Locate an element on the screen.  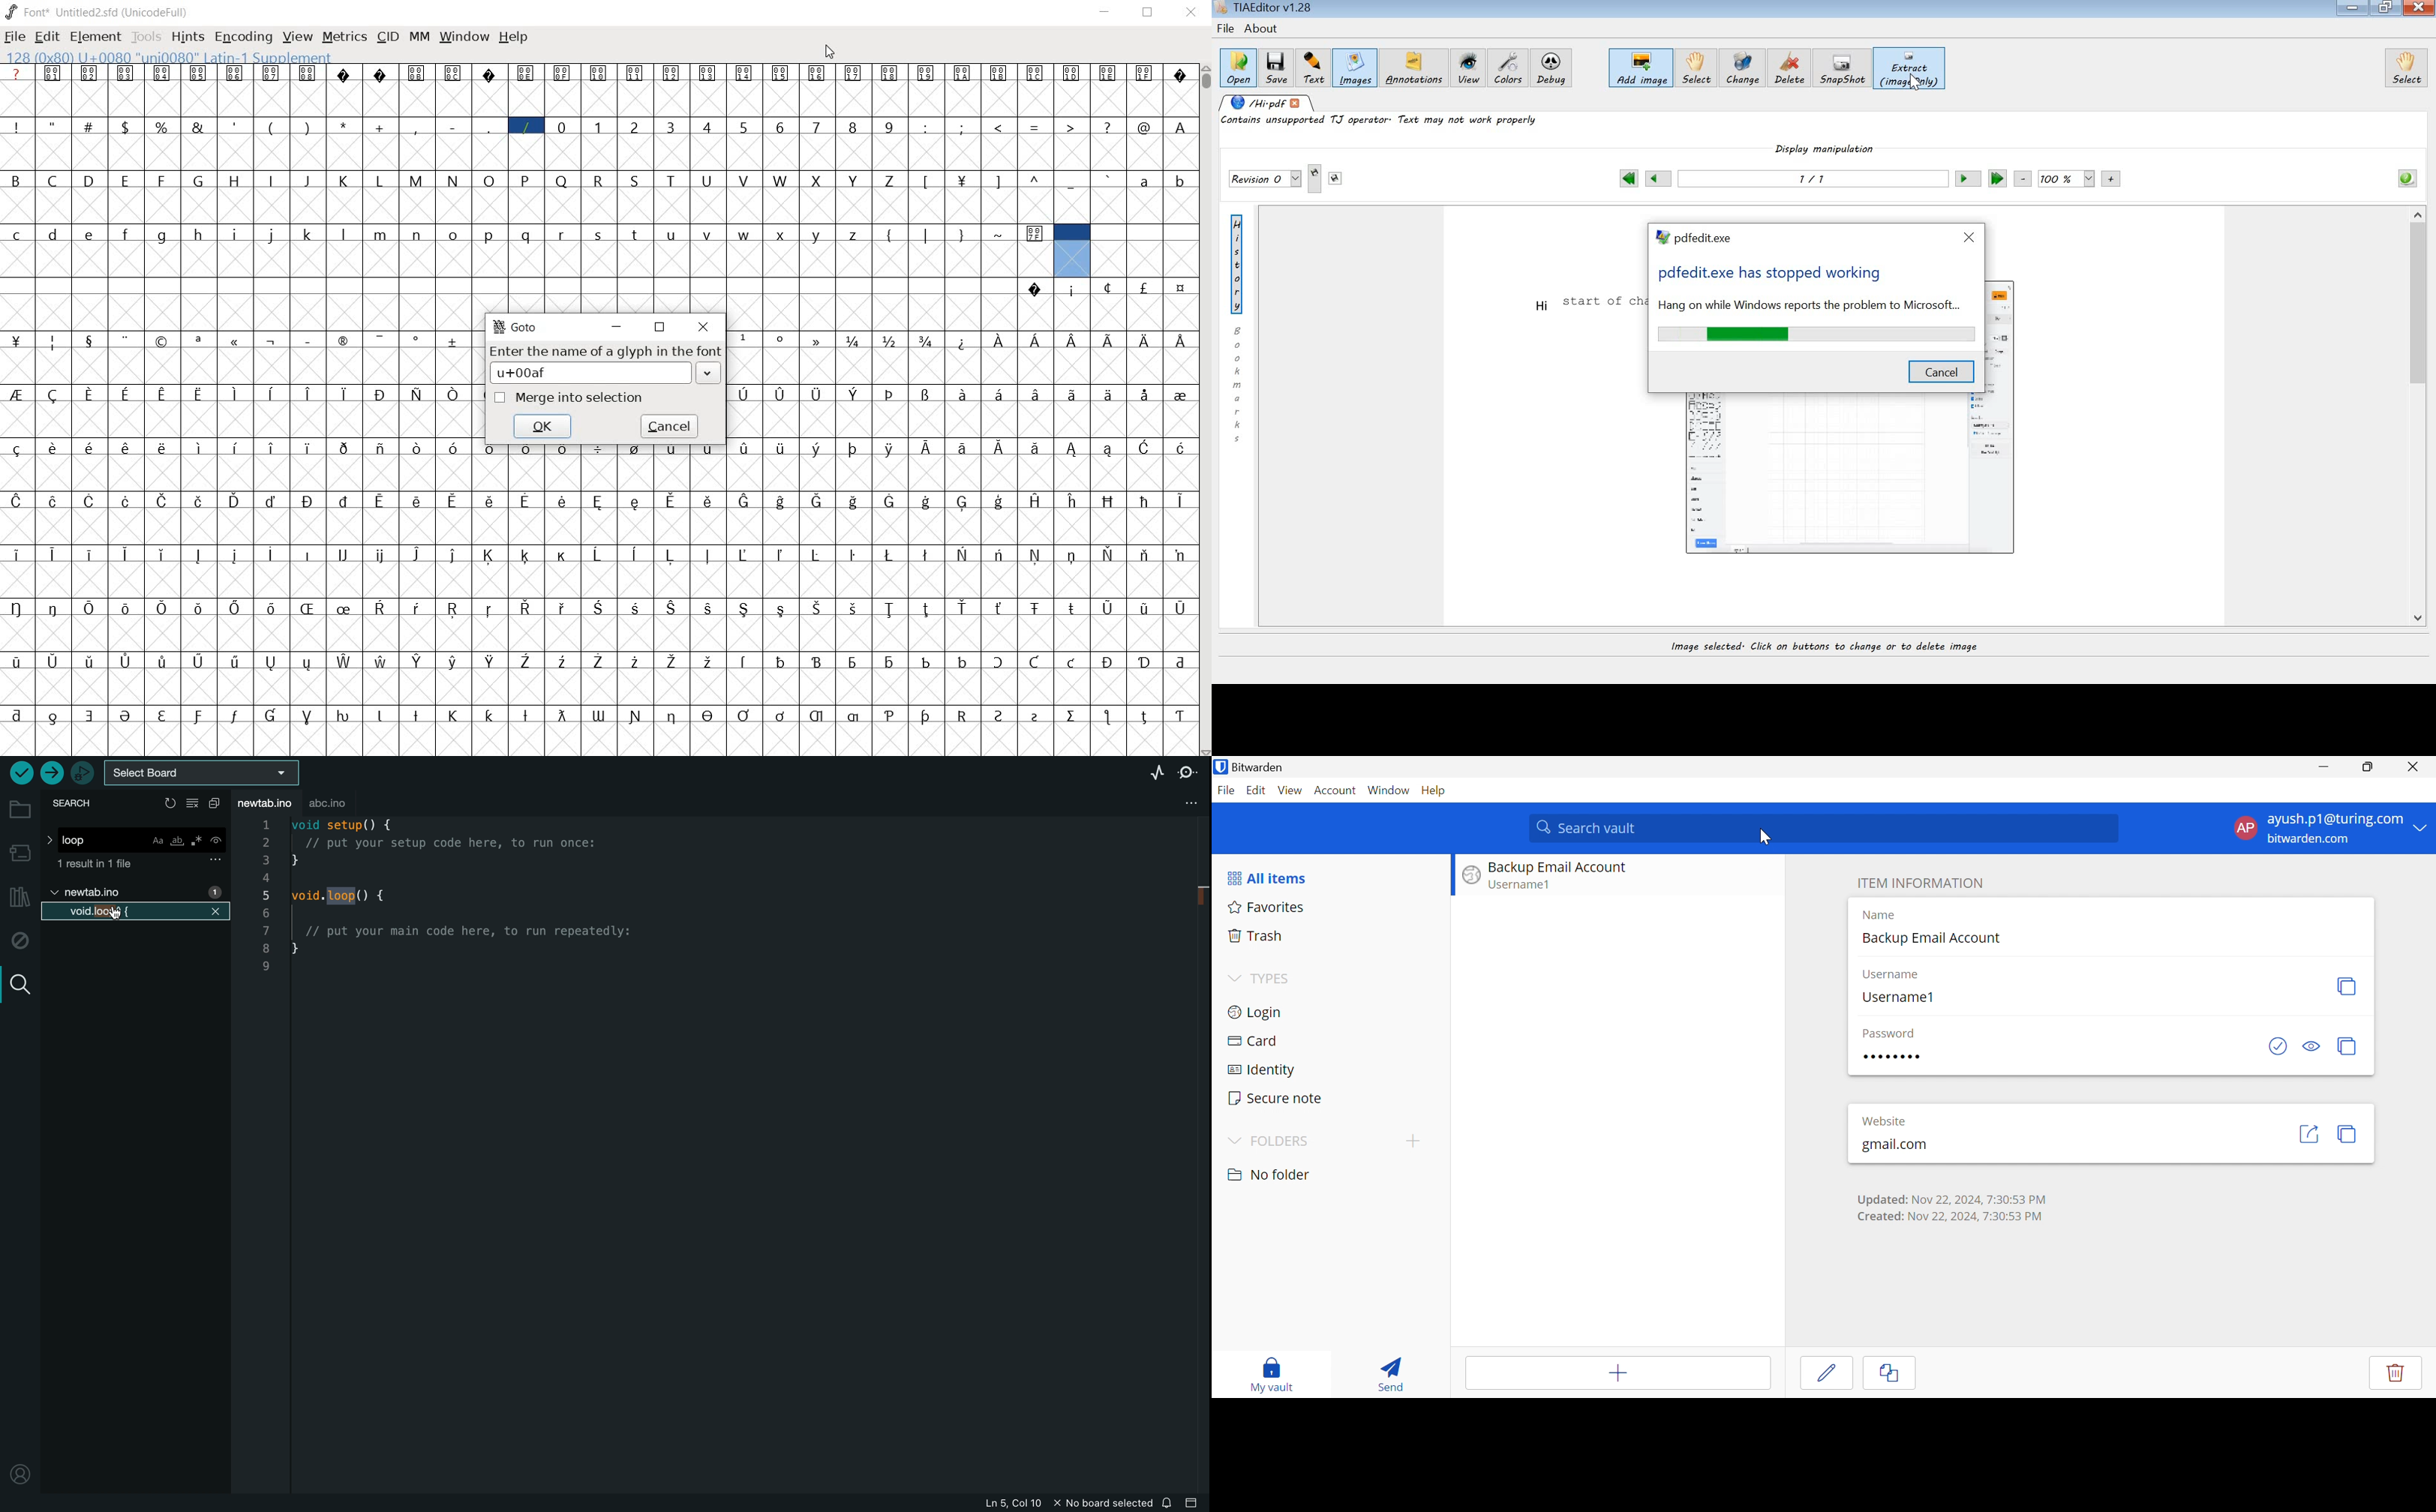
Symbol is located at coordinates (417, 501).